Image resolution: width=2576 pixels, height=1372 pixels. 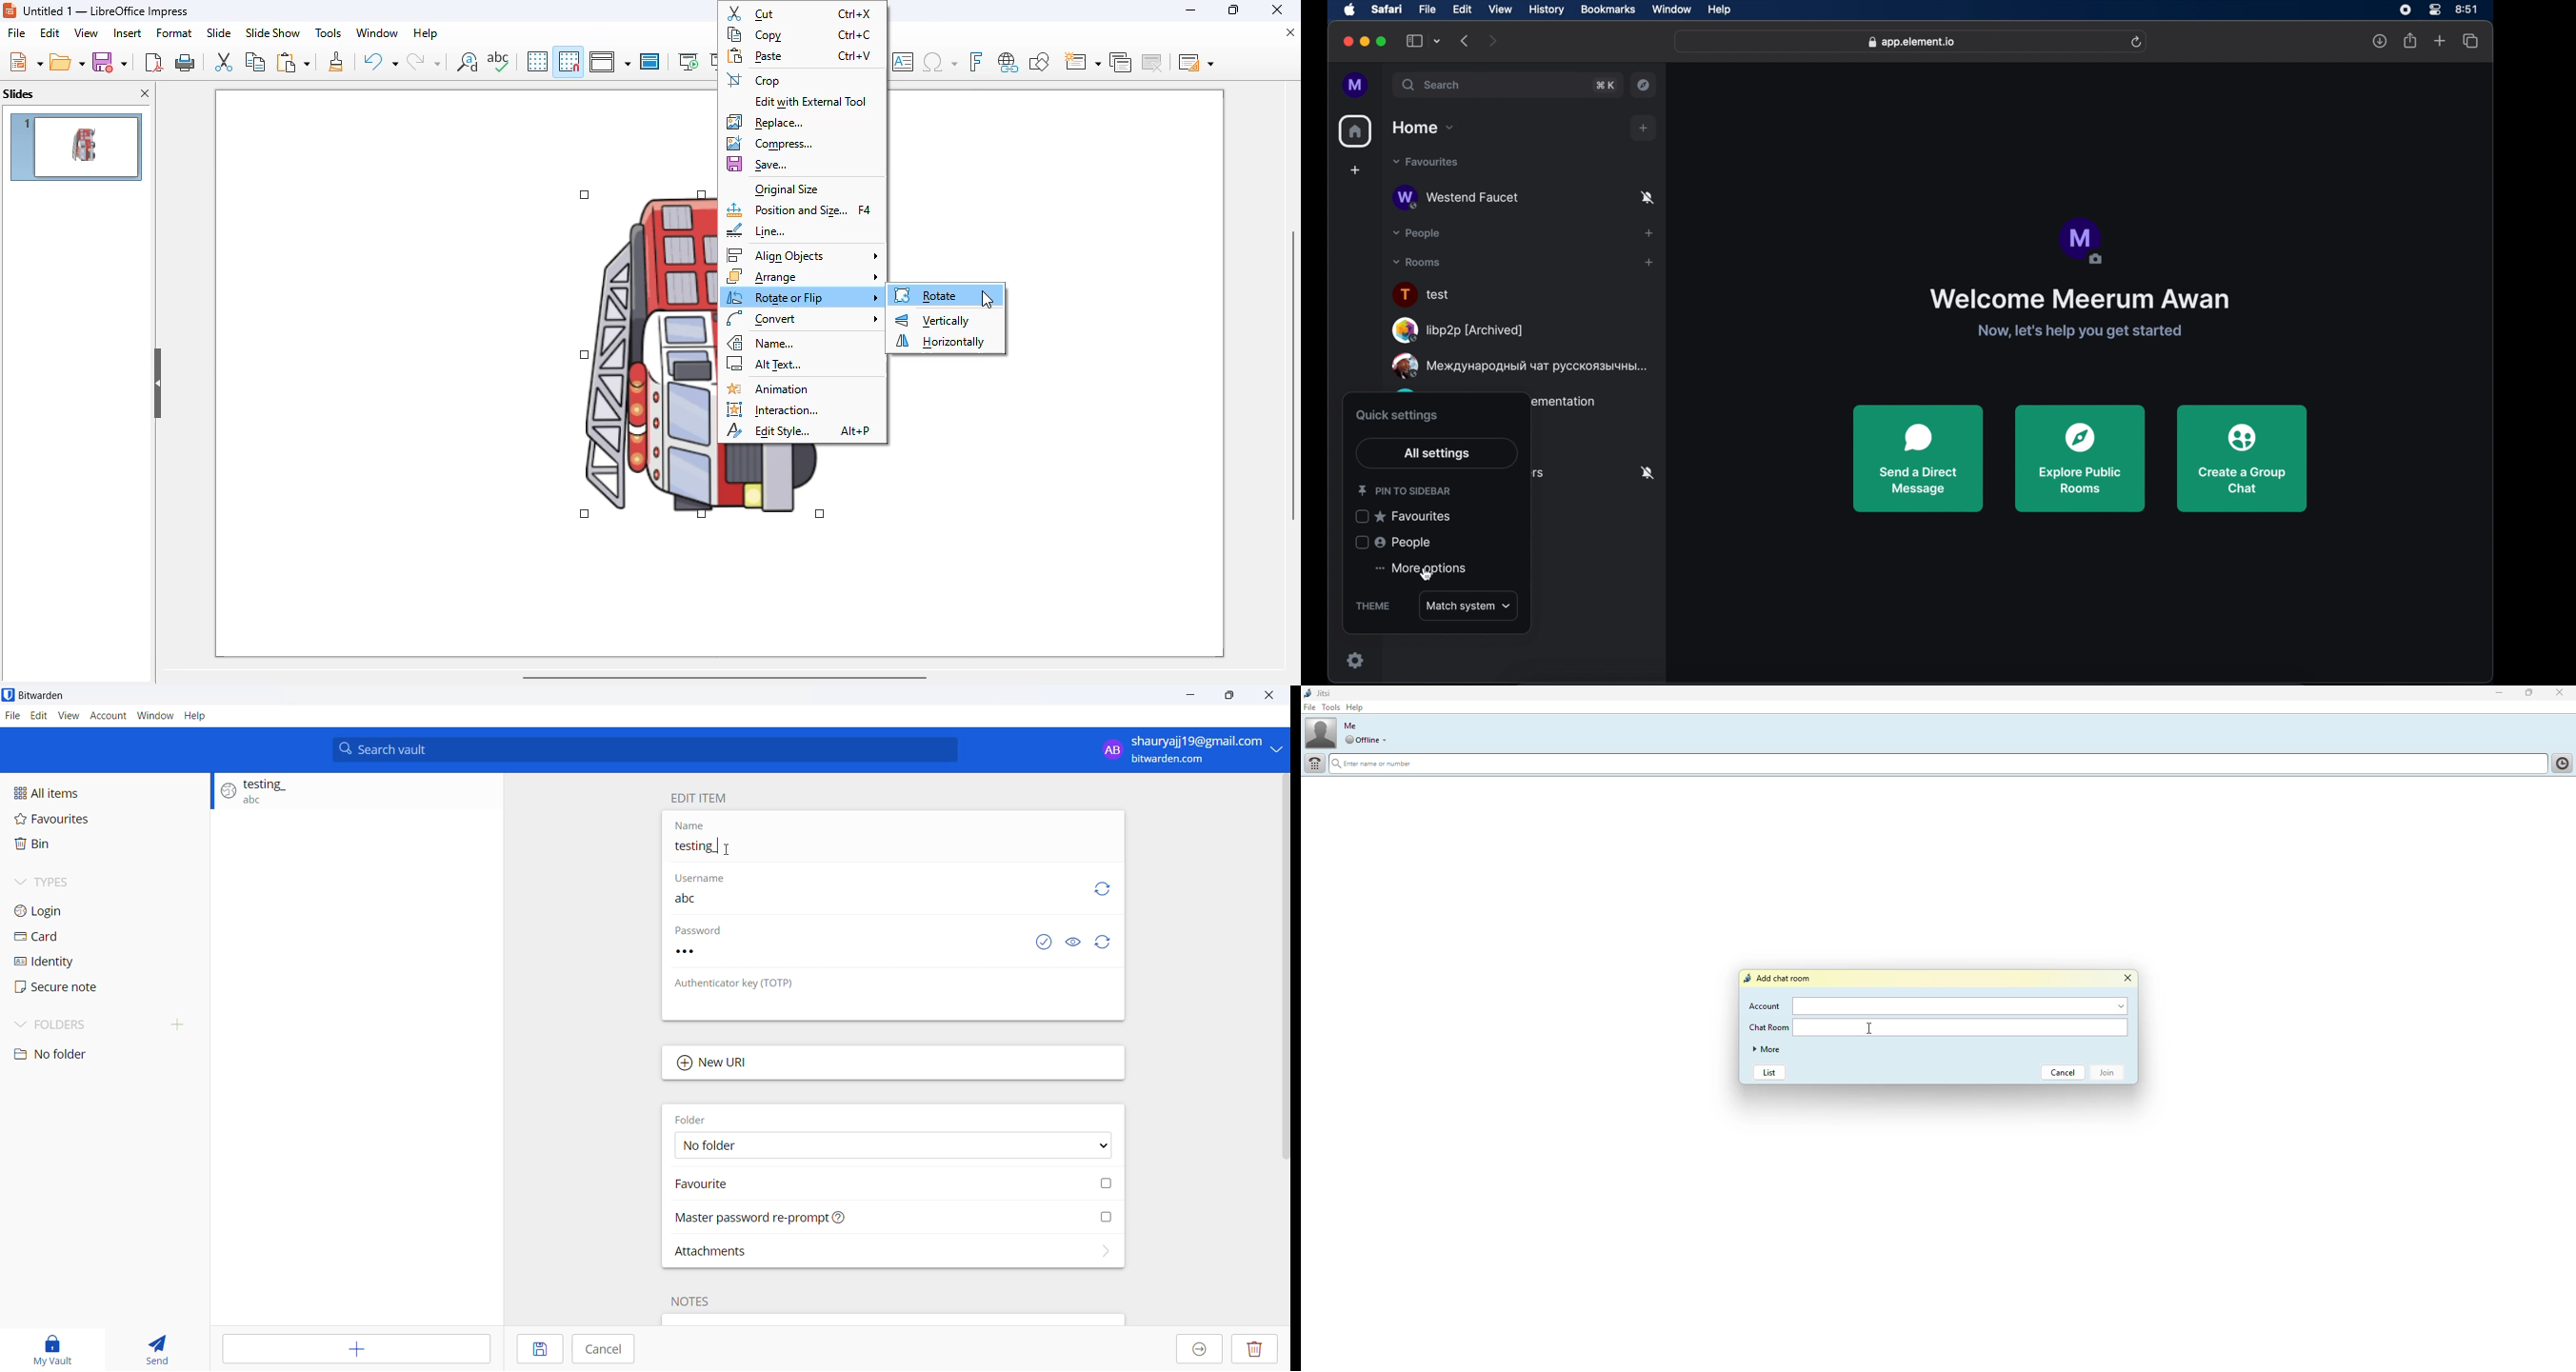 I want to click on Identity, so click(x=83, y=960).